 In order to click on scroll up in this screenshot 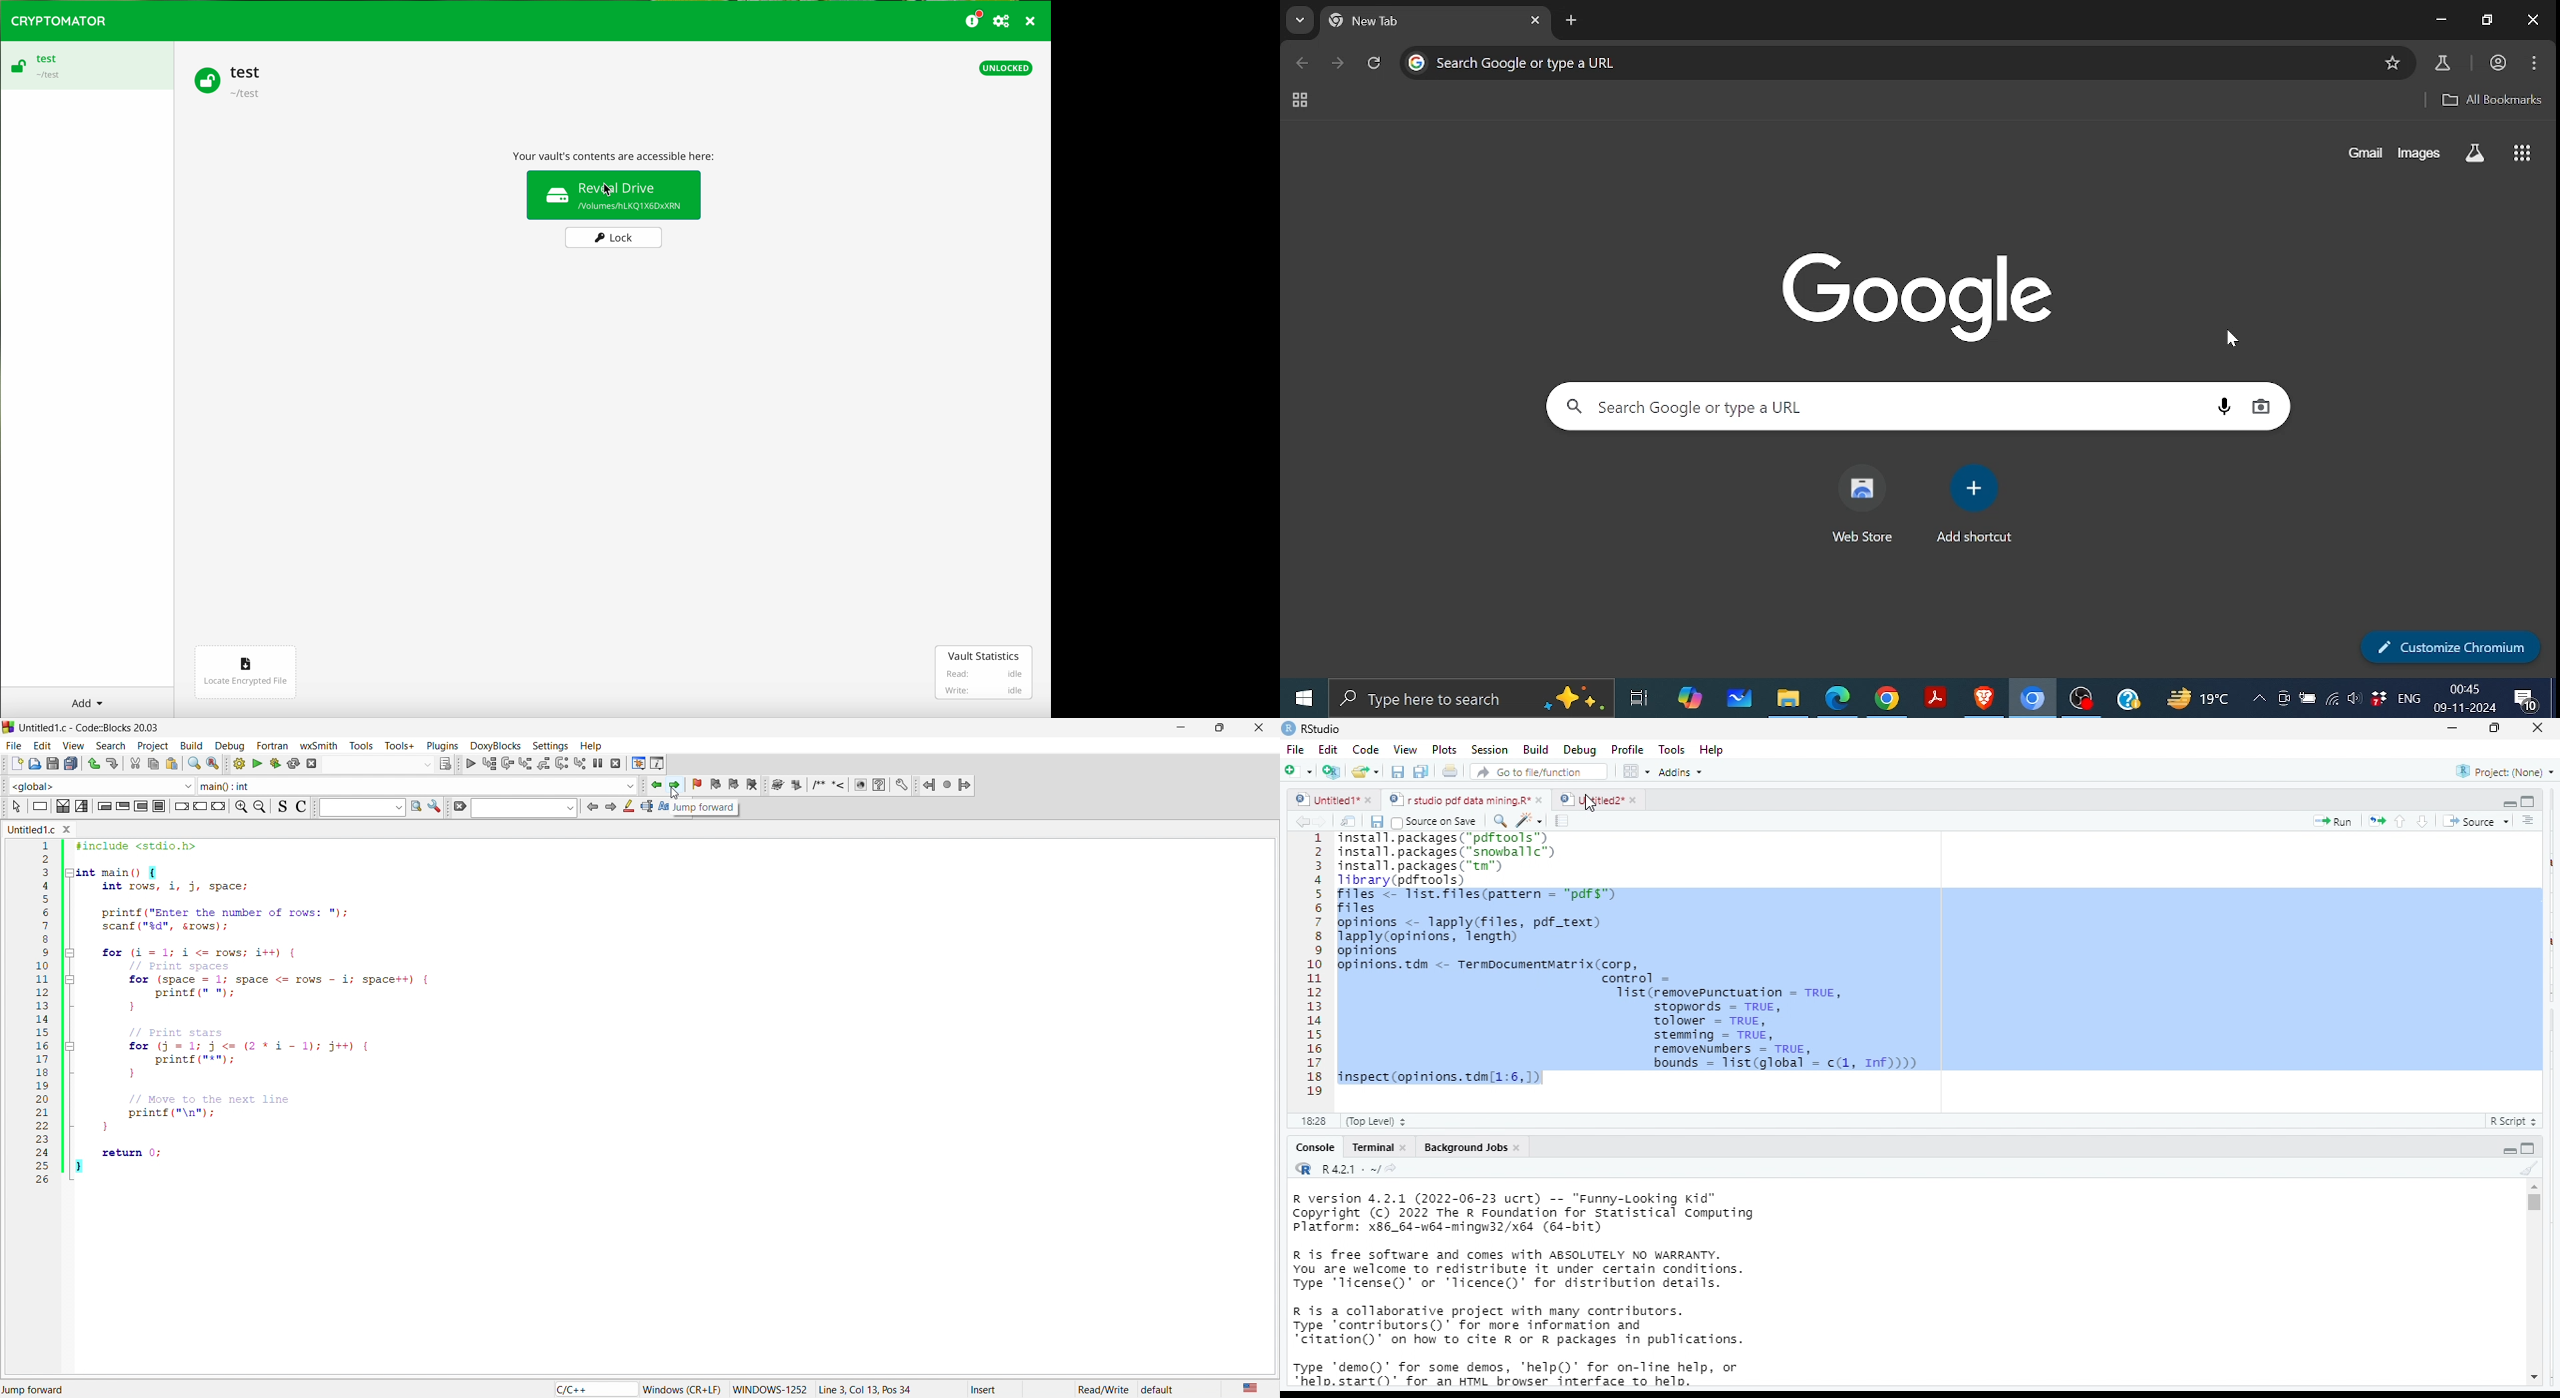, I will do `click(2534, 1187)`.